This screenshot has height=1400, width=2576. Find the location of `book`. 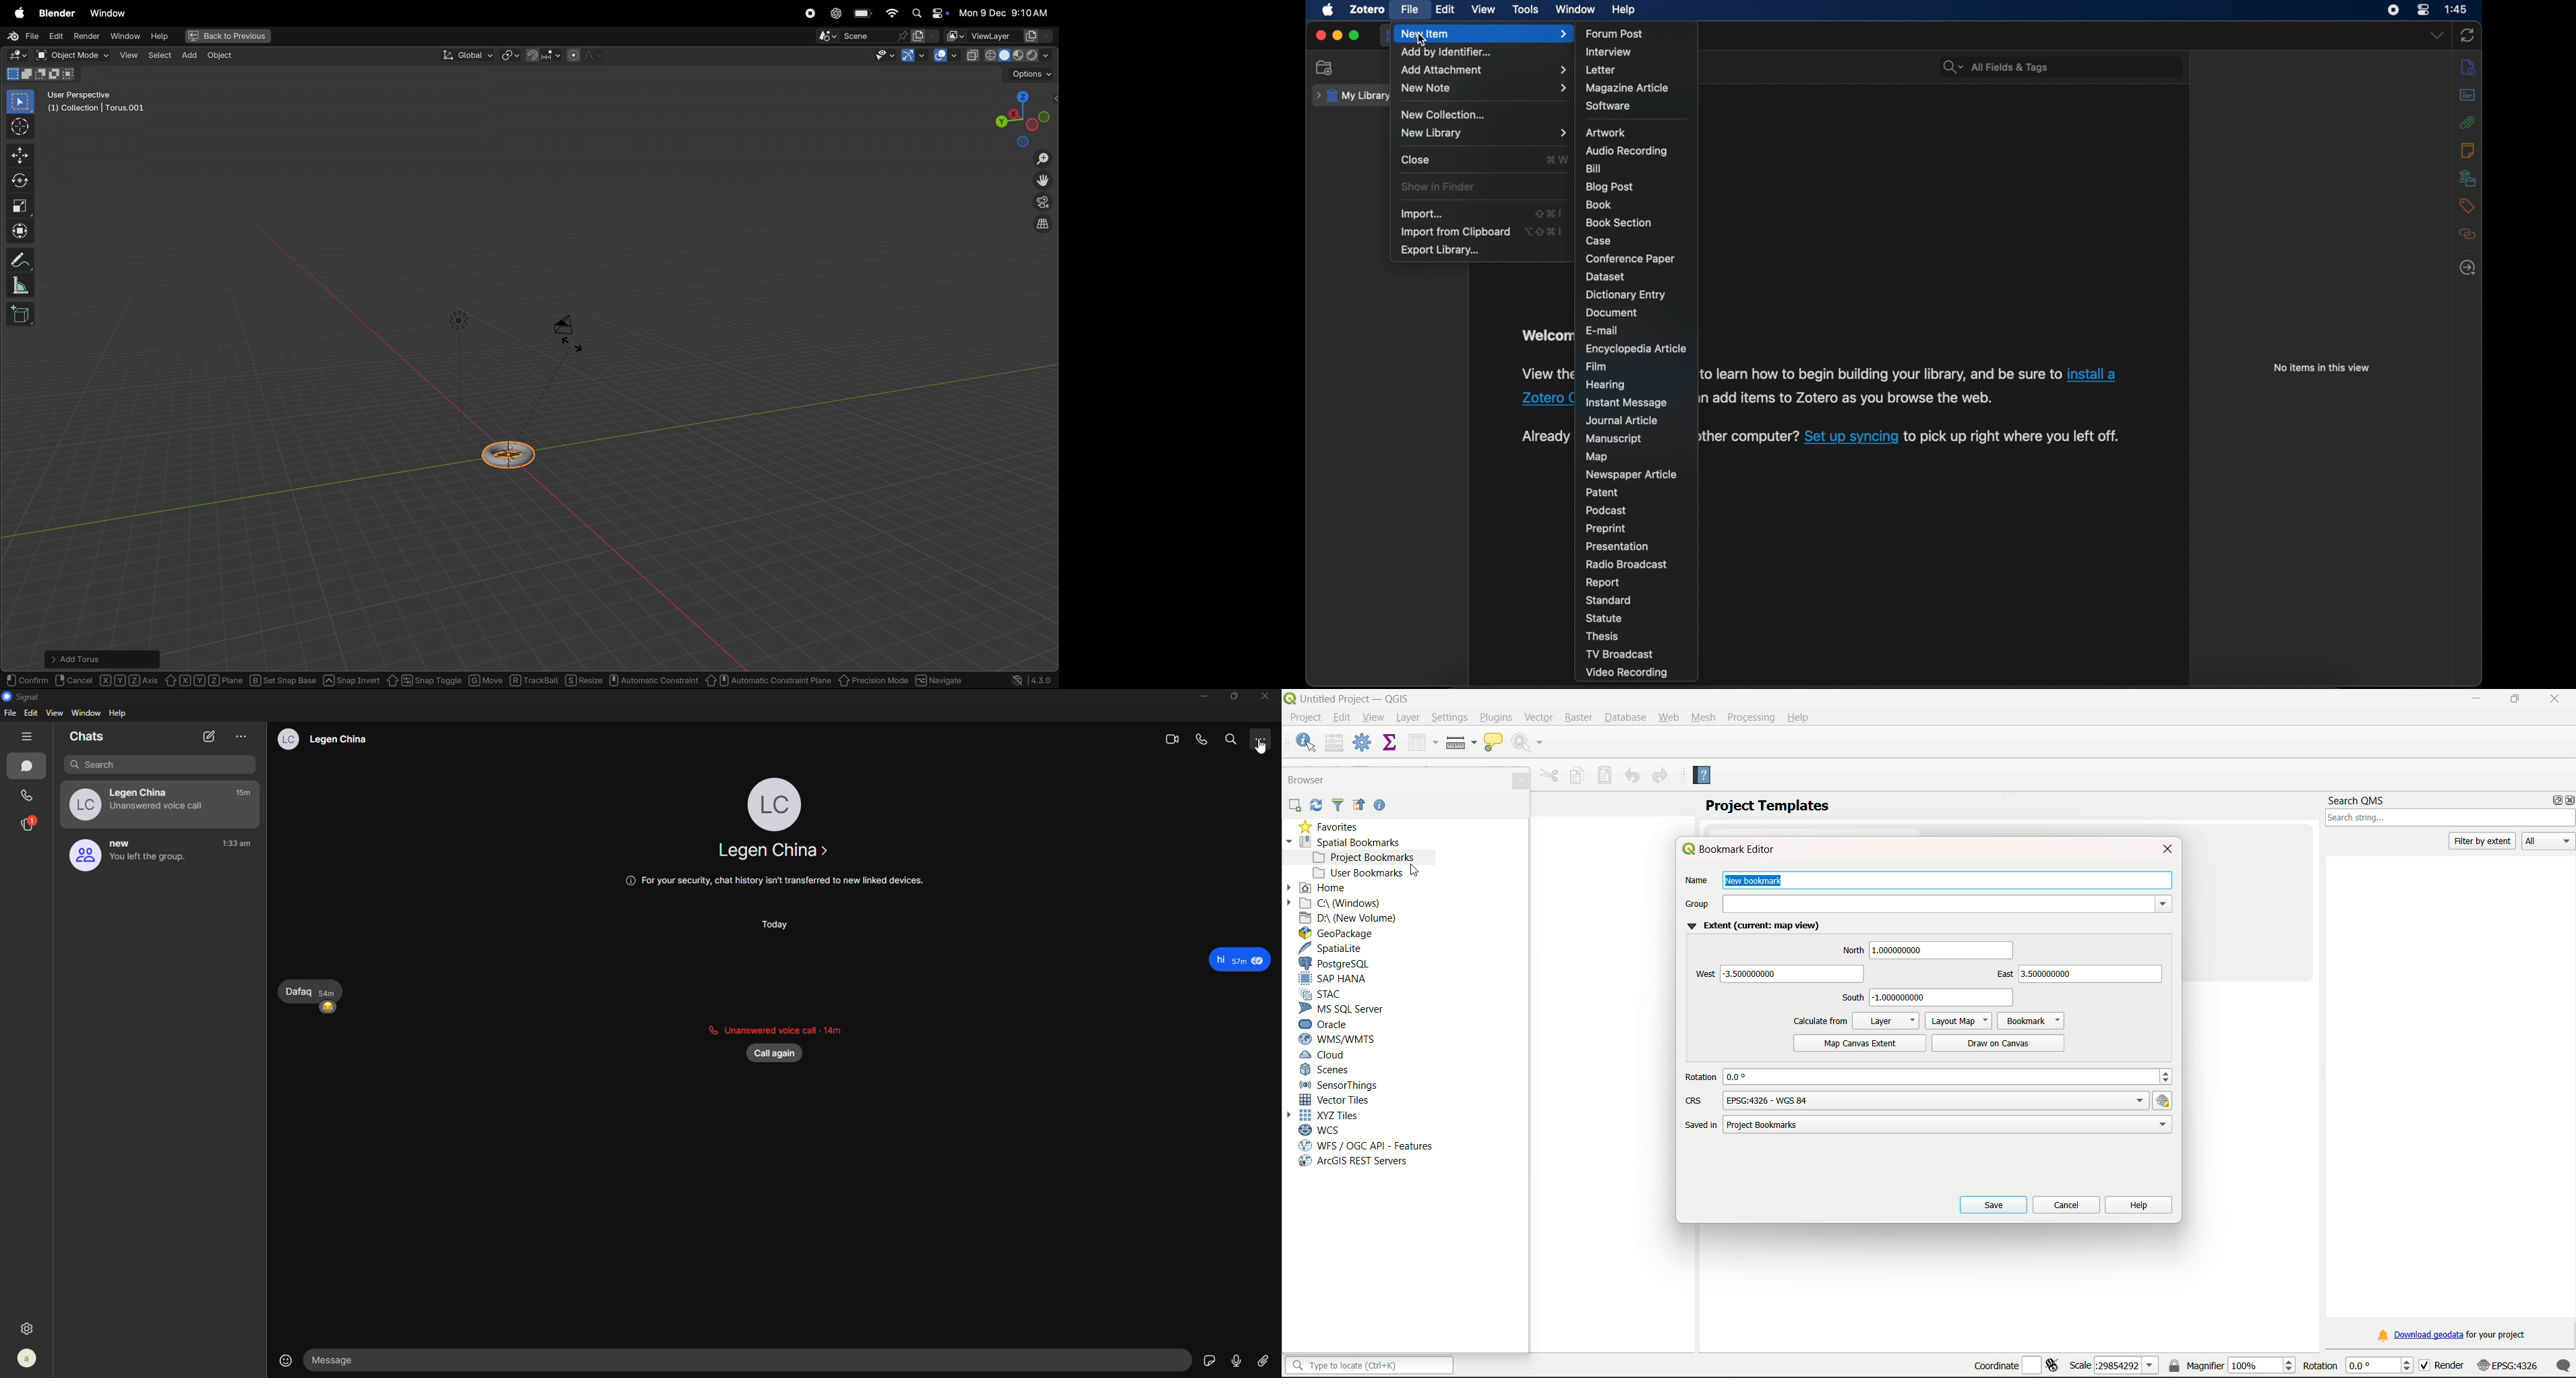

book is located at coordinates (1599, 204).